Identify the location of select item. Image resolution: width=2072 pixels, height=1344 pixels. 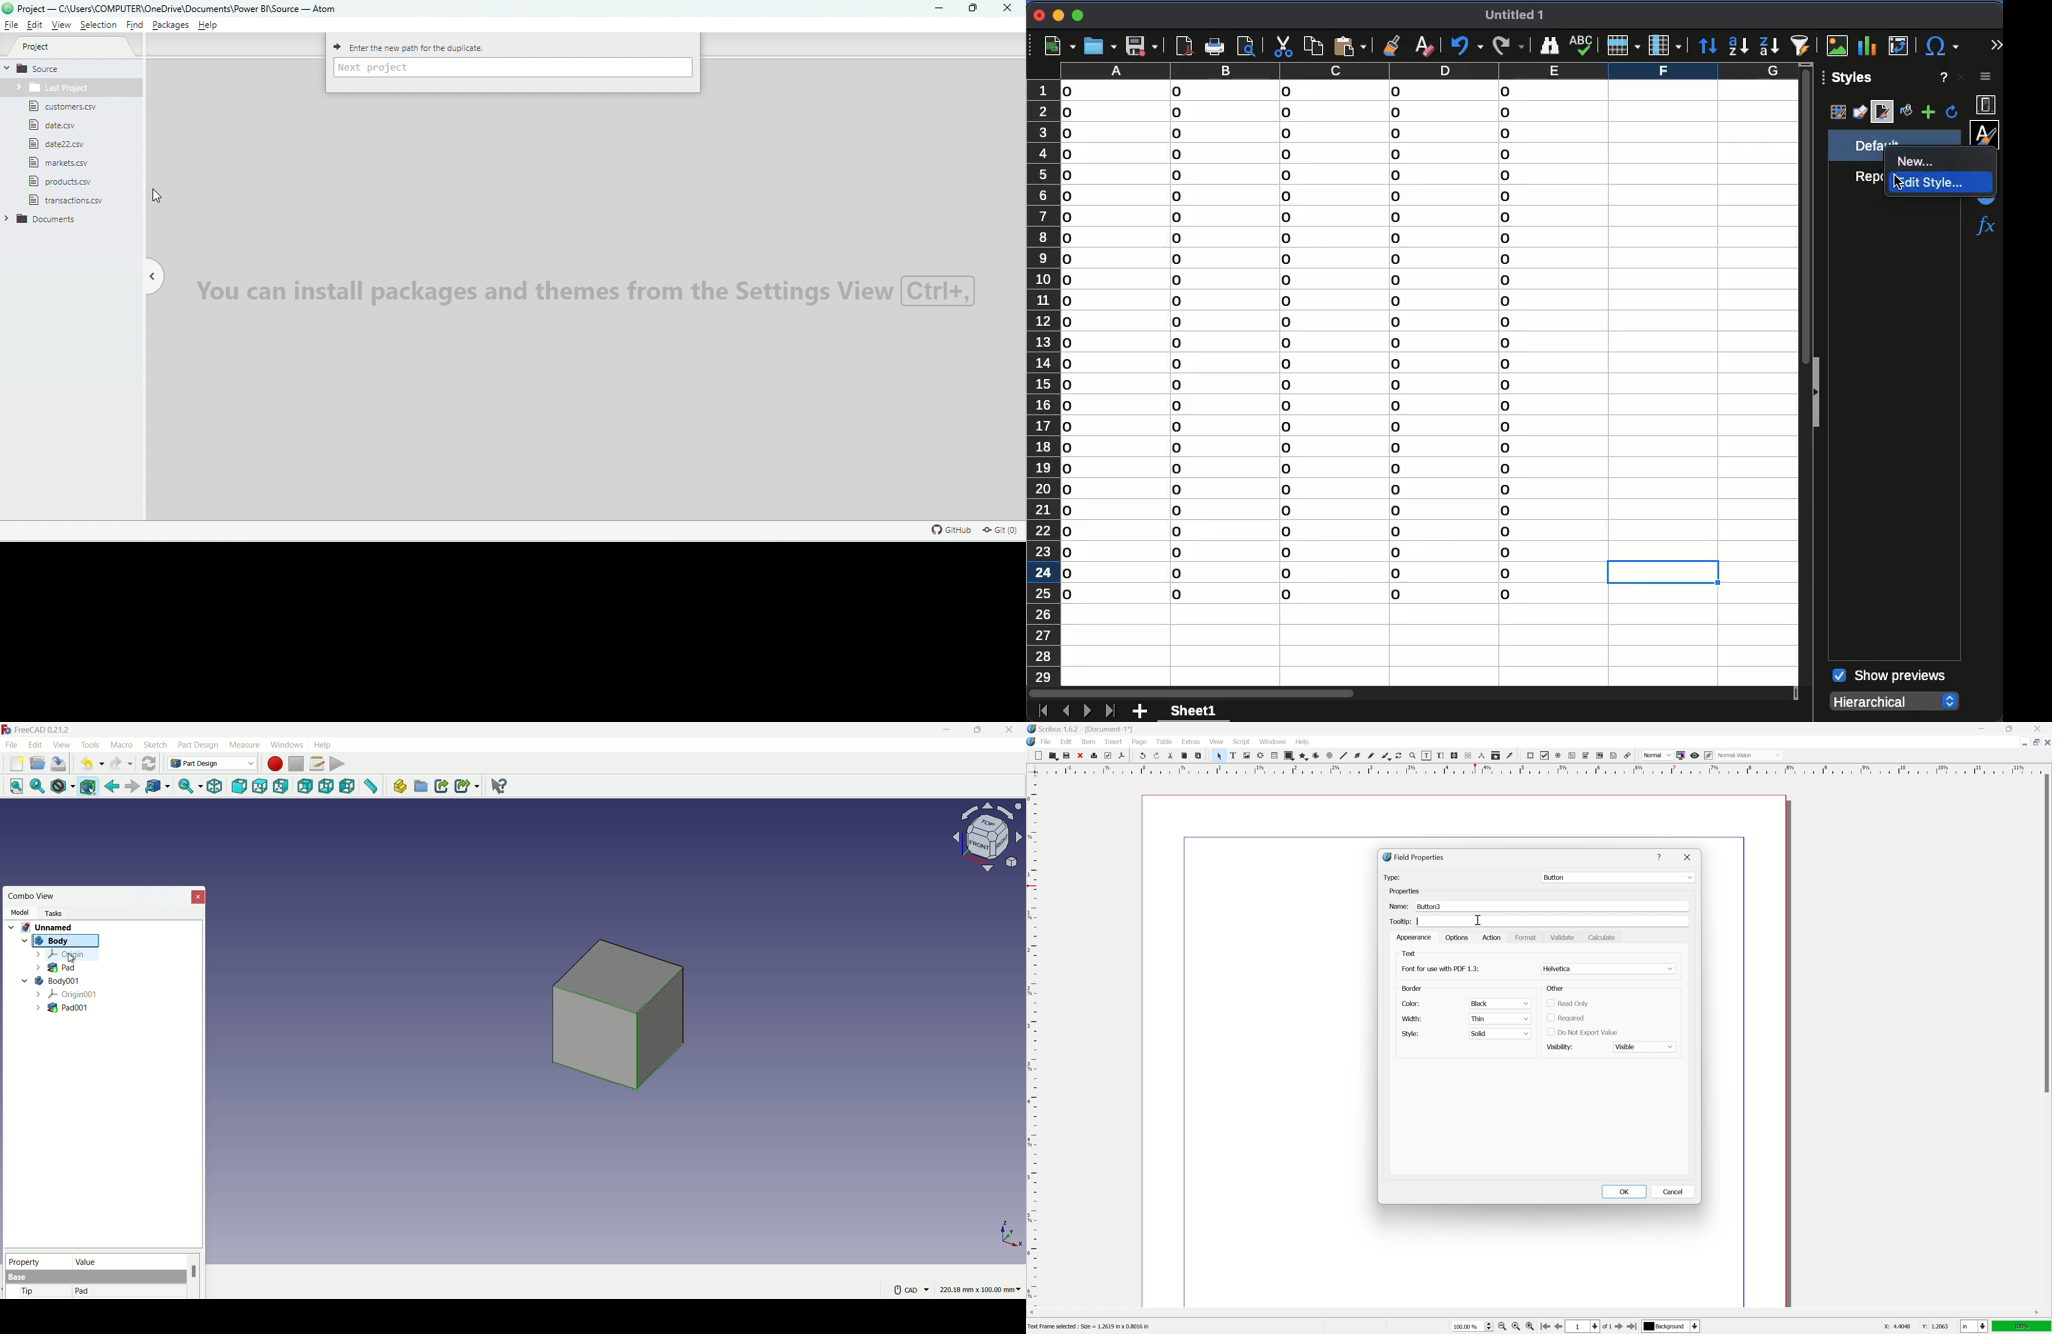
(1219, 756).